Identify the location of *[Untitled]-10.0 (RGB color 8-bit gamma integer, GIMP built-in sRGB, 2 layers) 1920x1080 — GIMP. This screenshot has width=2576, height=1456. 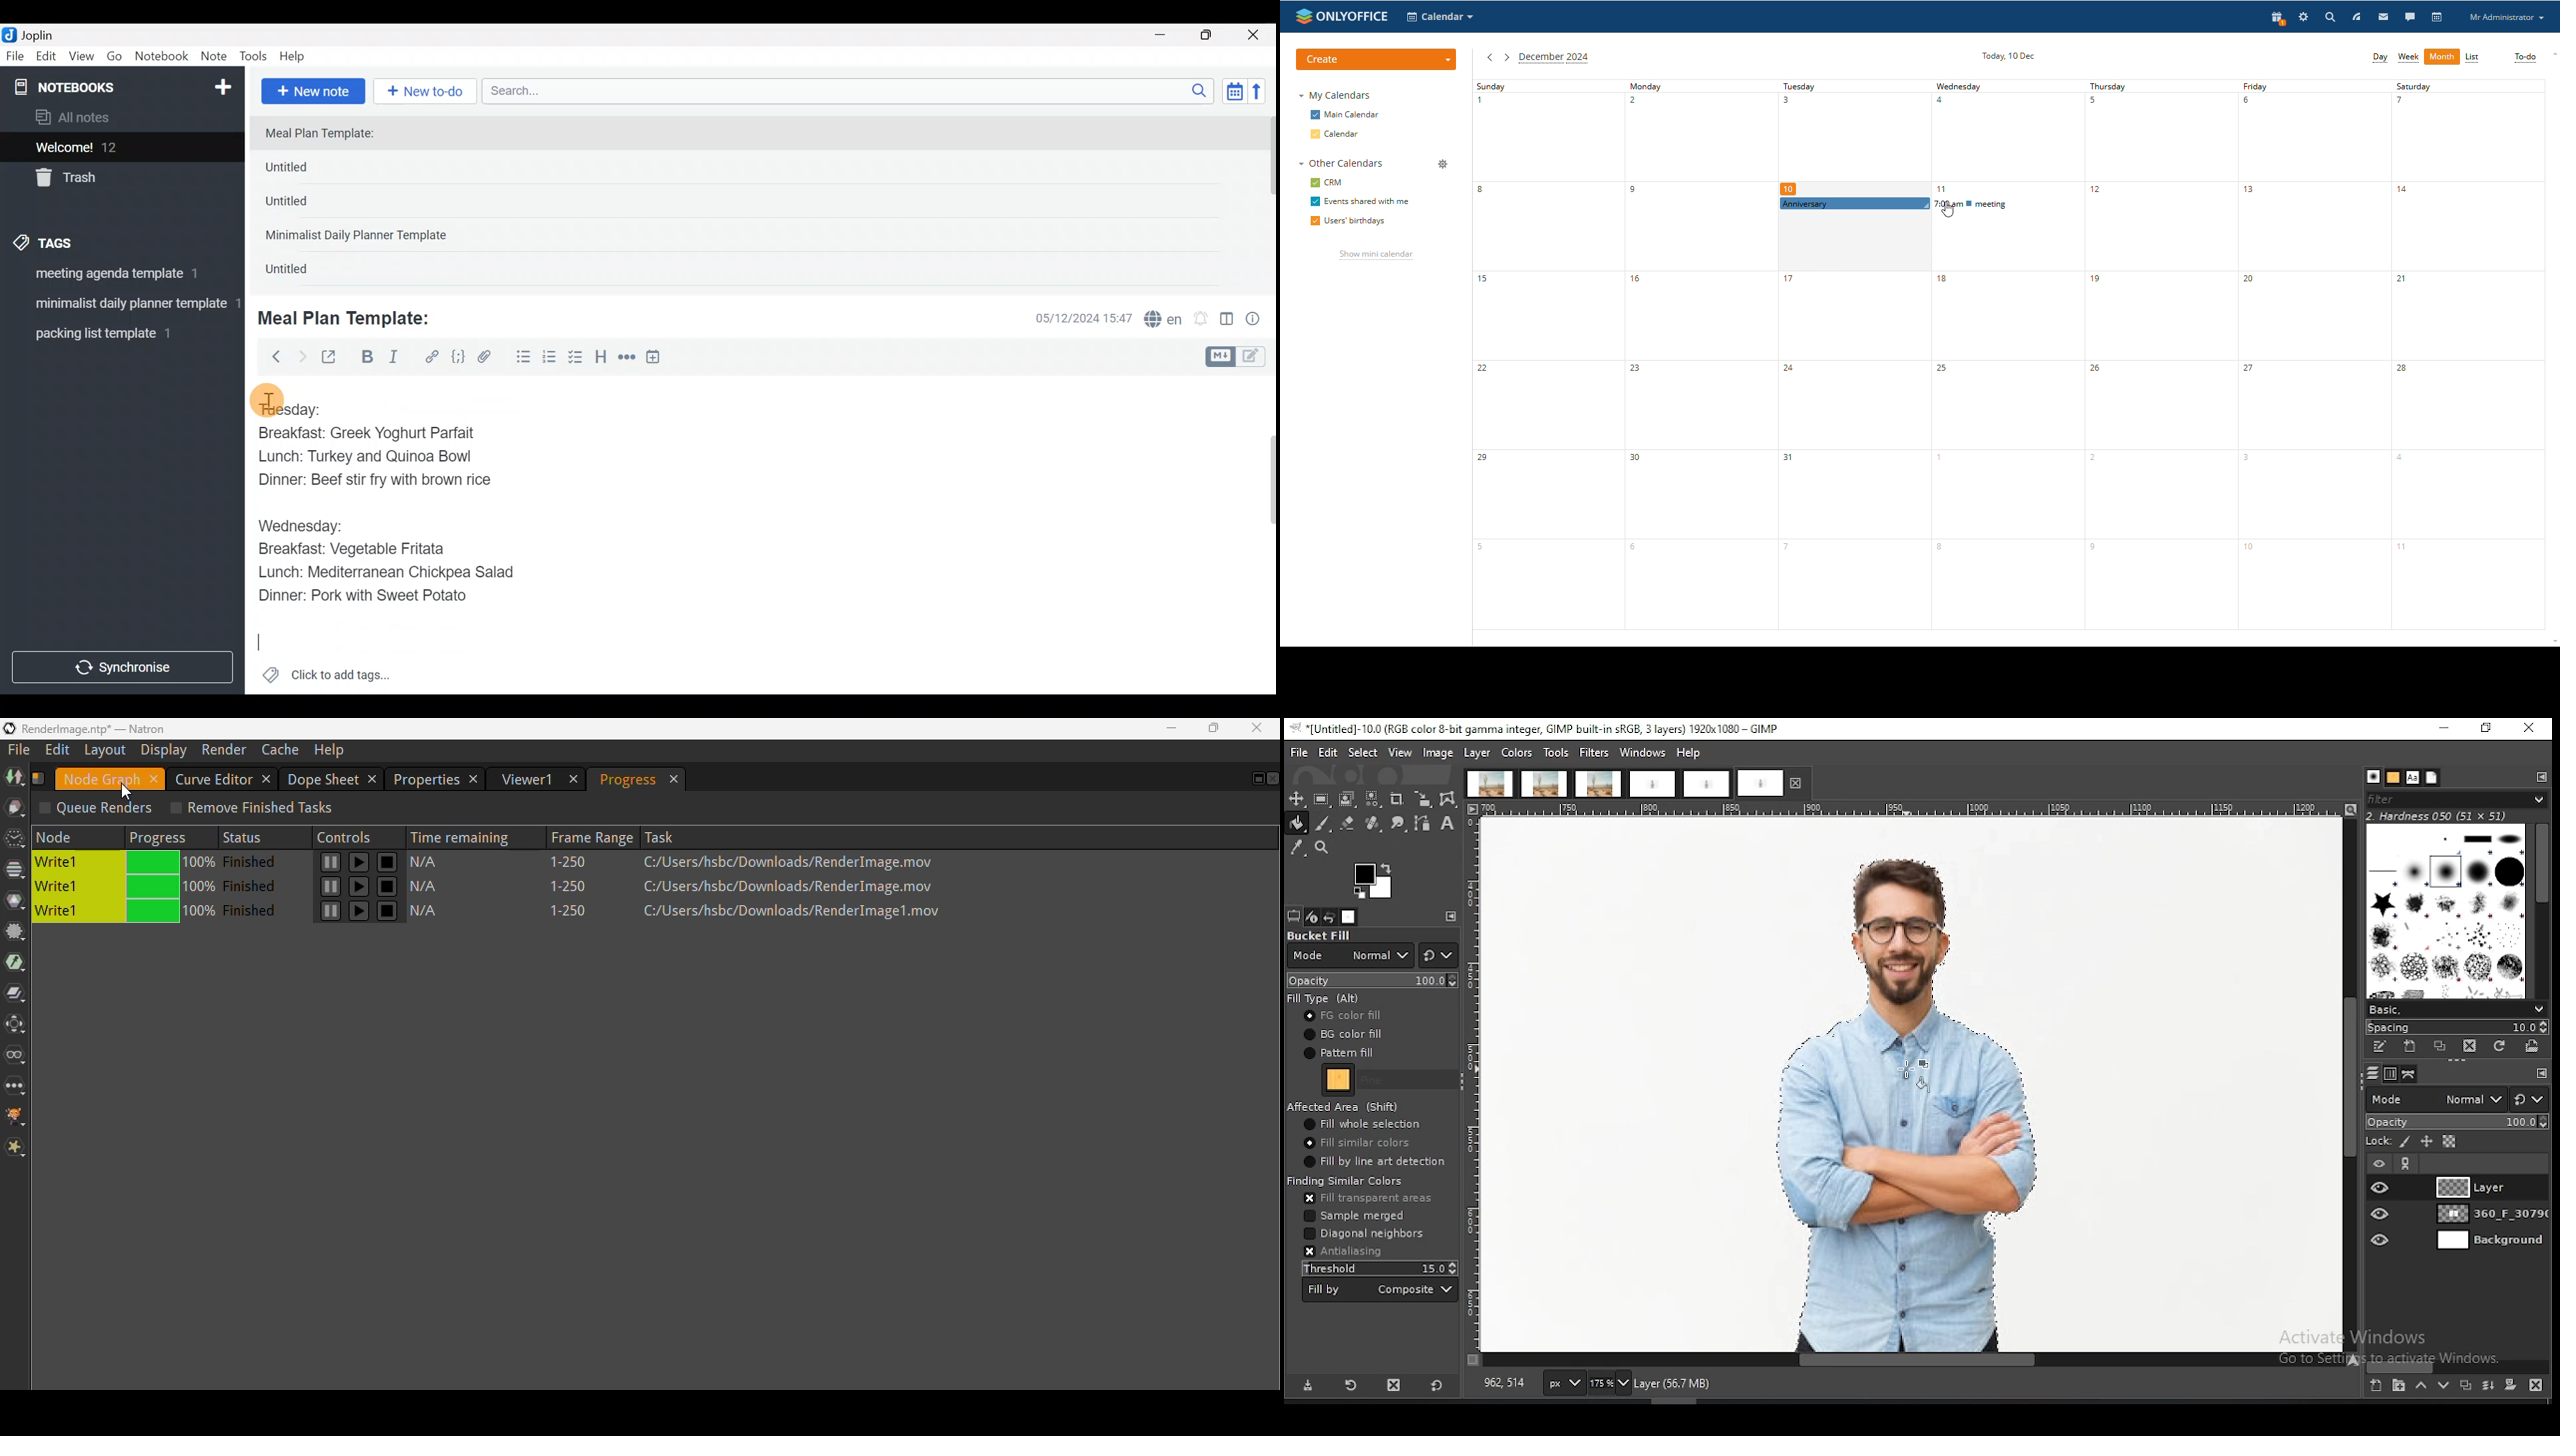
(1539, 729).